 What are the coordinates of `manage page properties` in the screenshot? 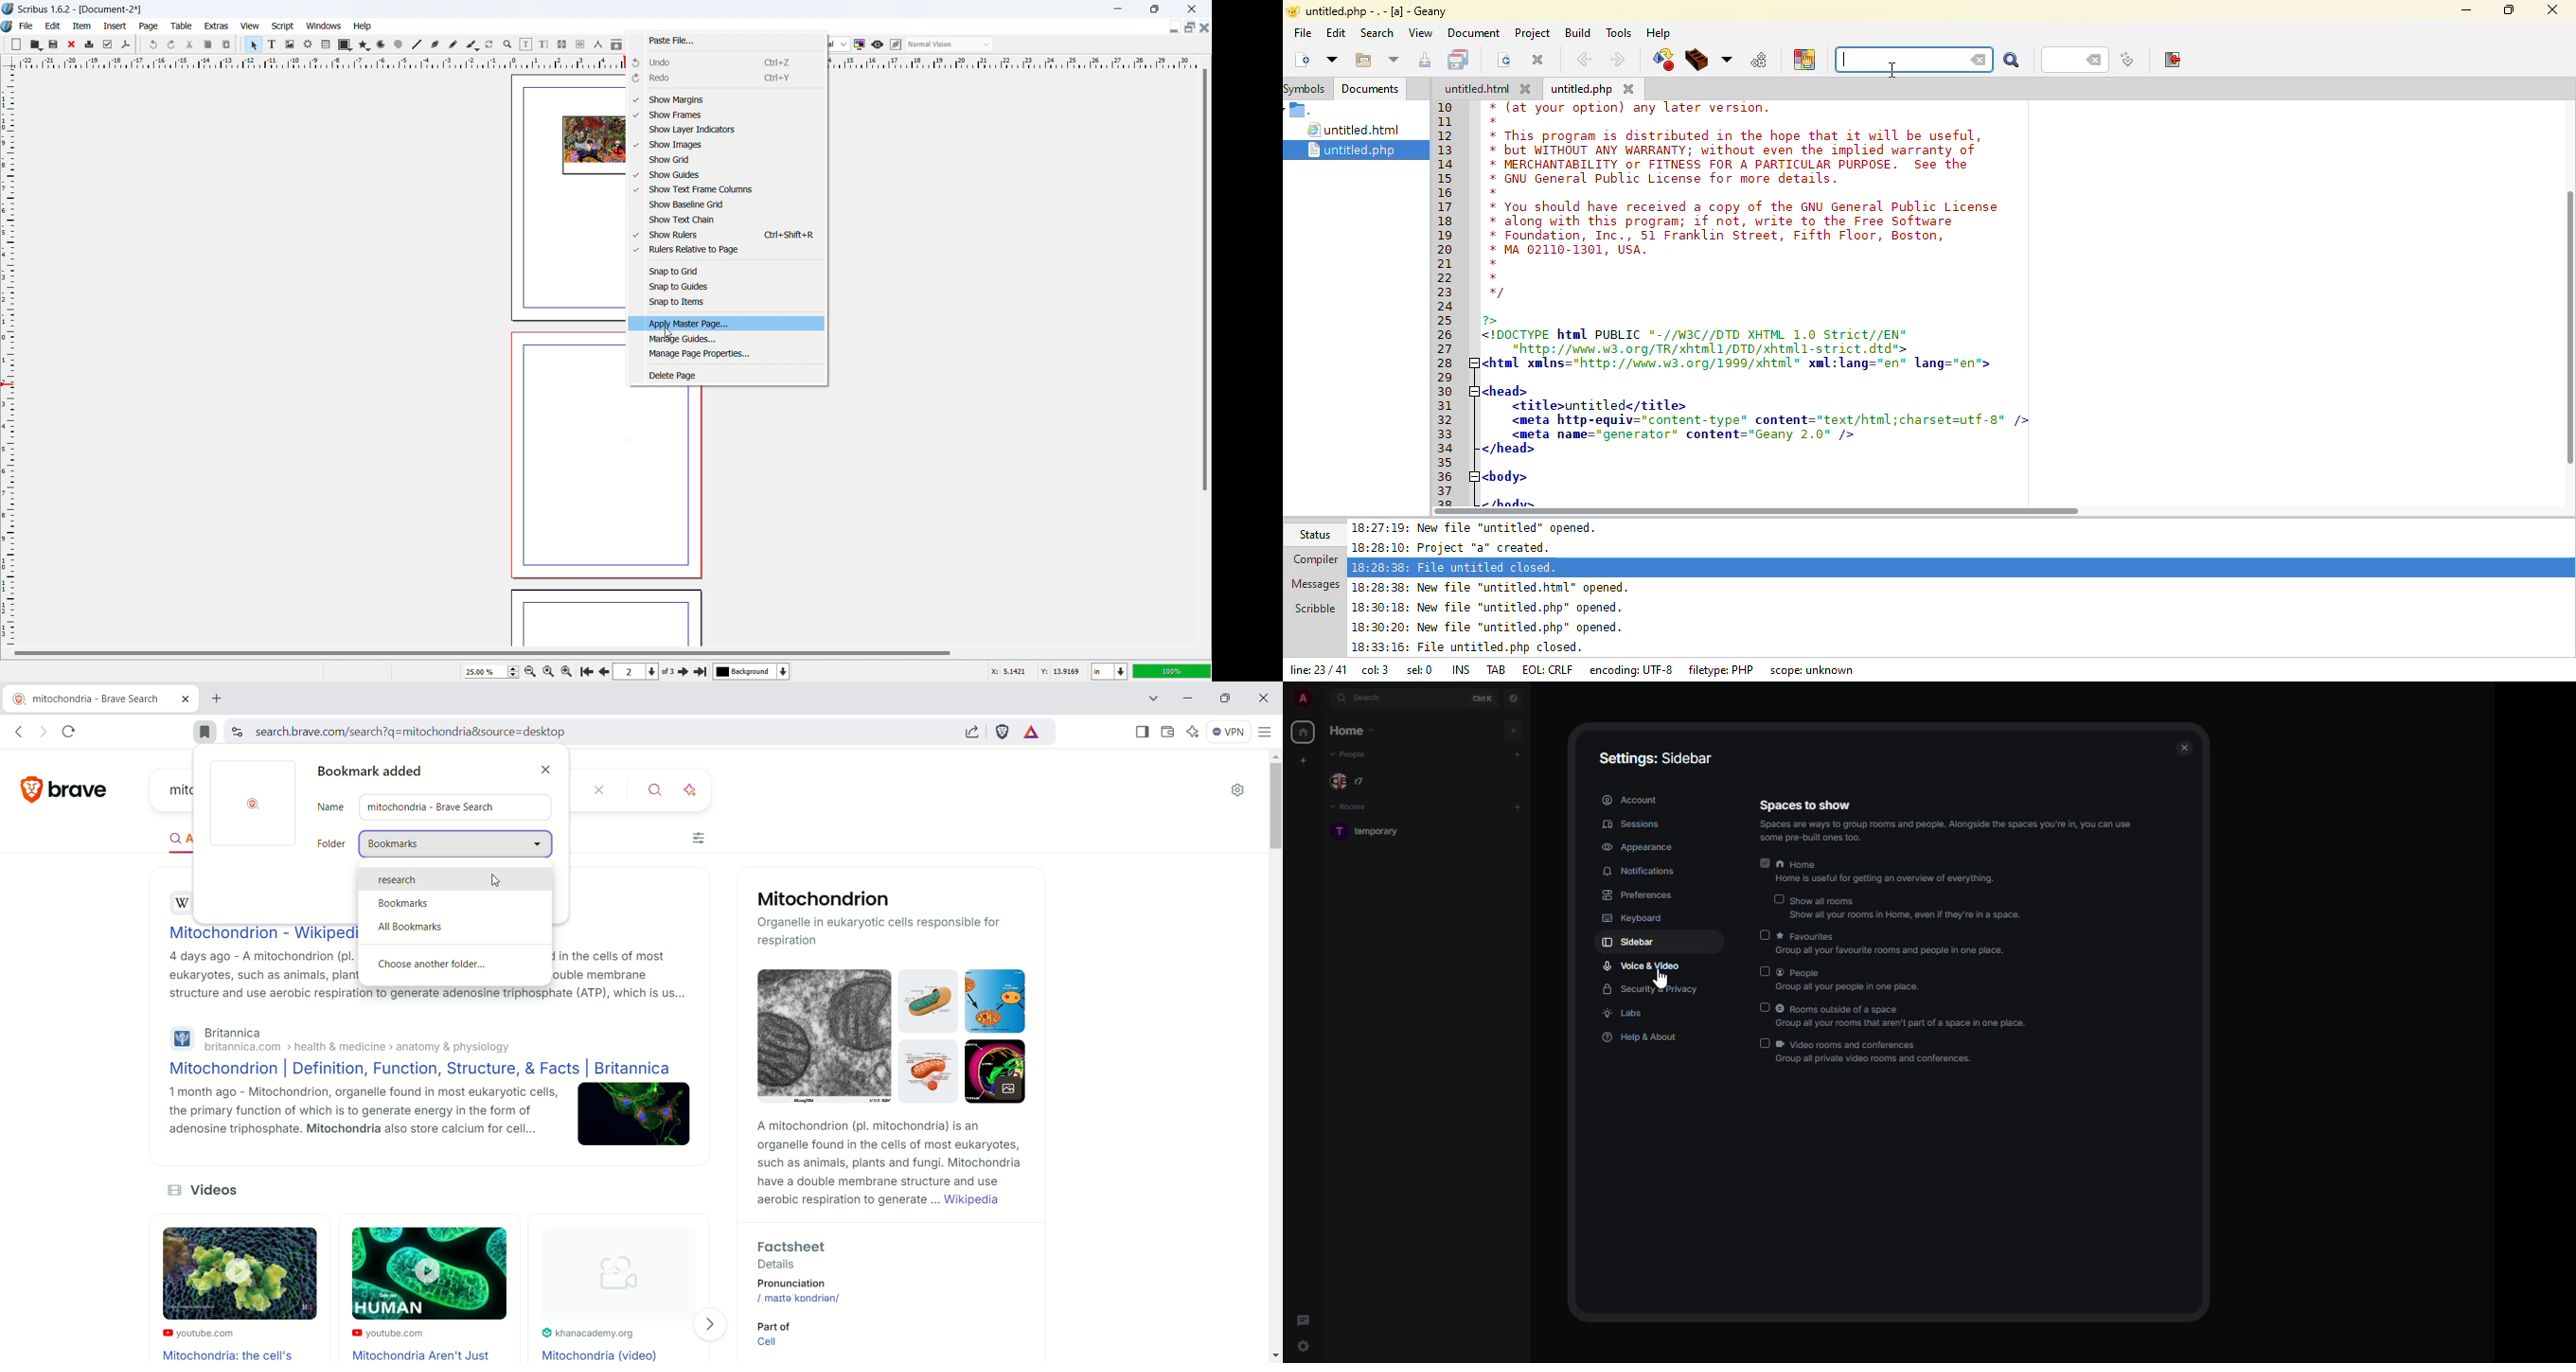 It's located at (728, 355).